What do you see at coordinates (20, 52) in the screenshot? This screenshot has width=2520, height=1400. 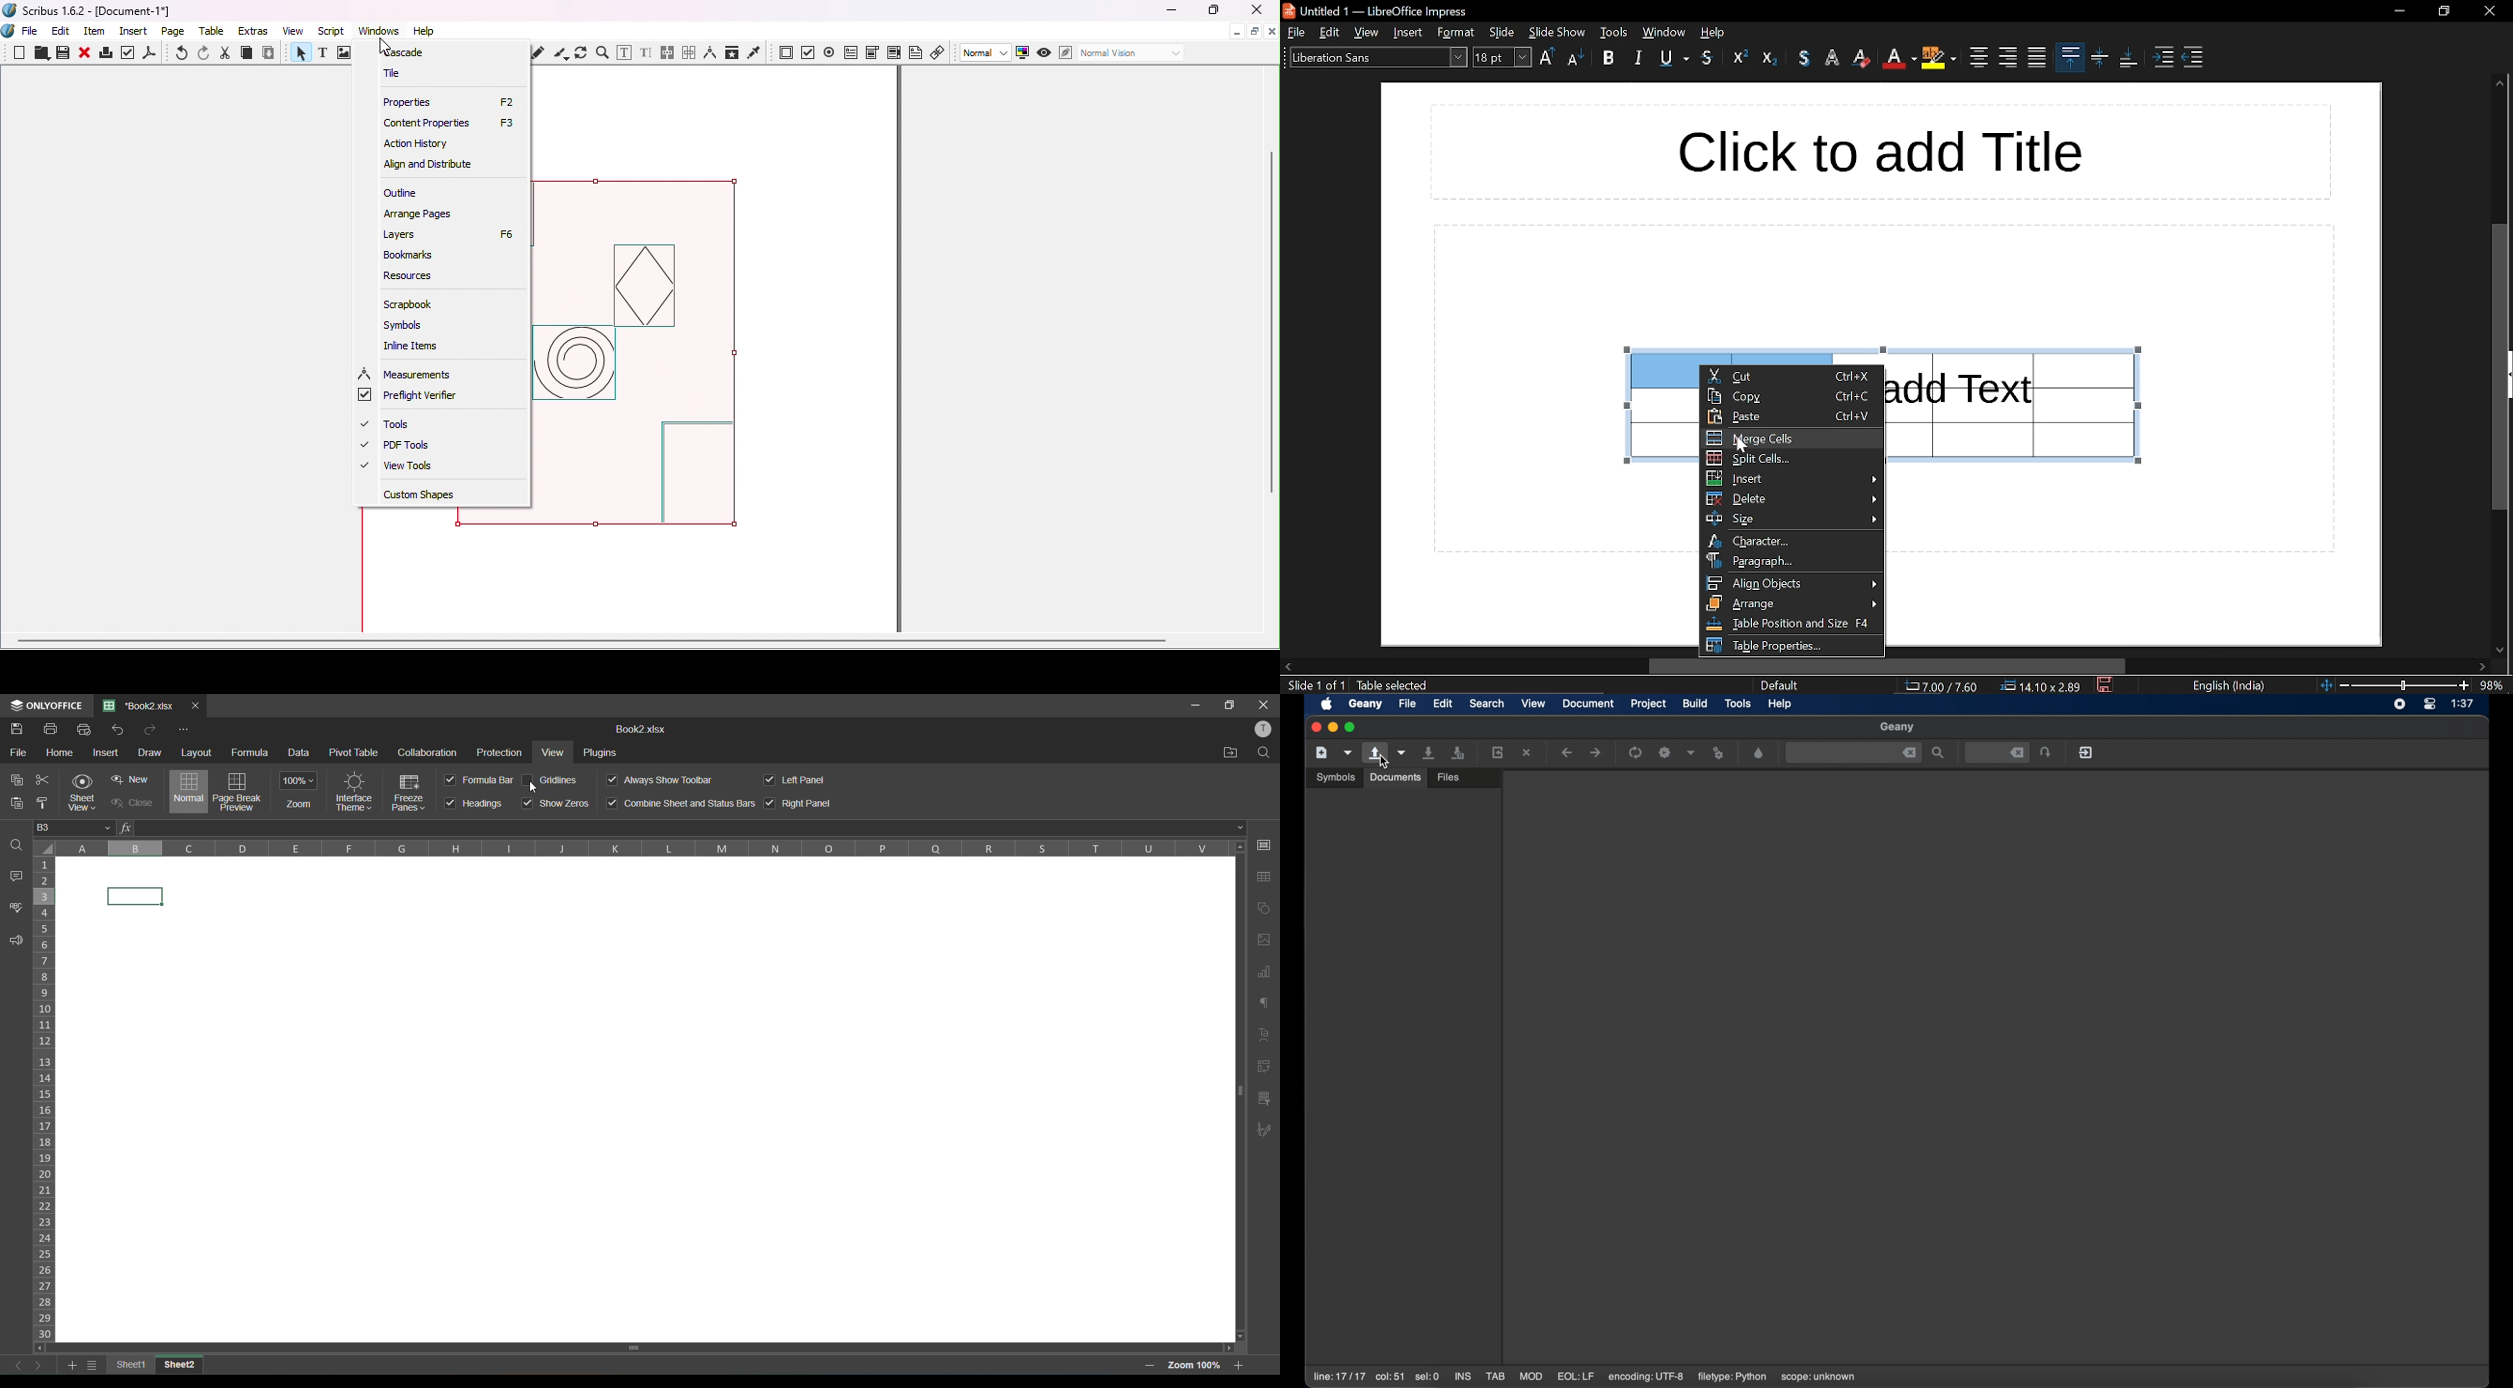 I see `New` at bounding box center [20, 52].